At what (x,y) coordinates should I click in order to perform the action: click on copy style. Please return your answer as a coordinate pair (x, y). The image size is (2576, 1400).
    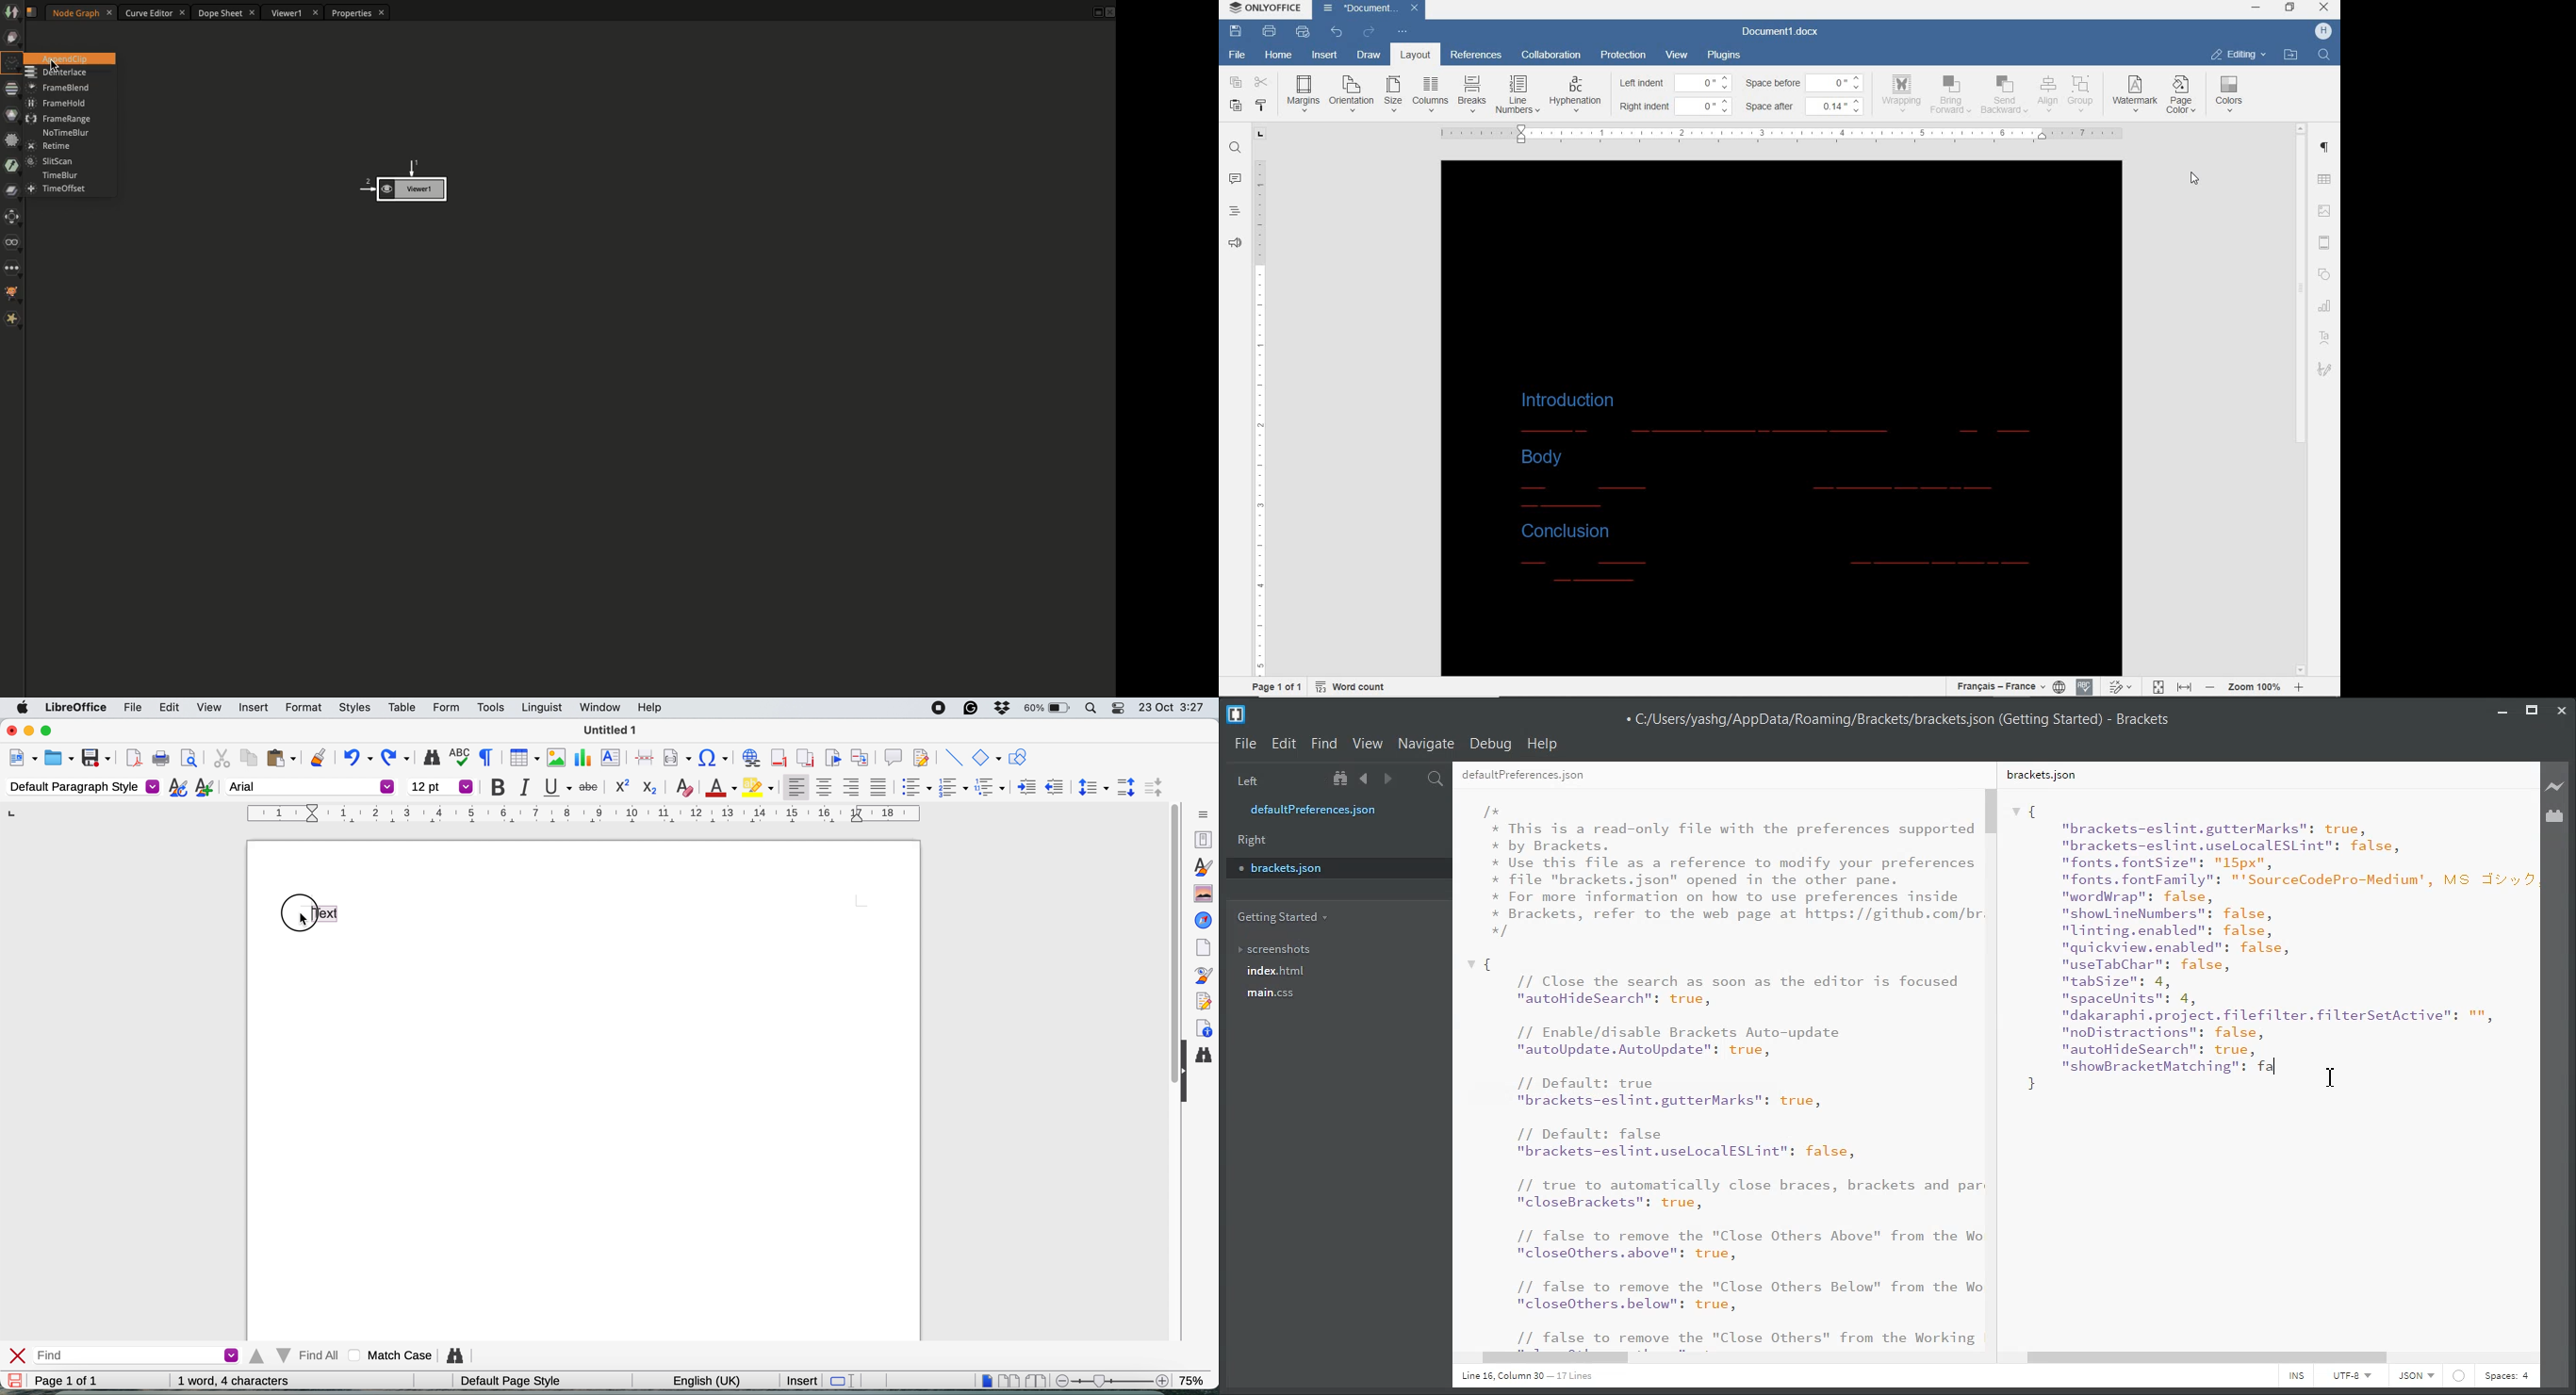
    Looking at the image, I should click on (1261, 105).